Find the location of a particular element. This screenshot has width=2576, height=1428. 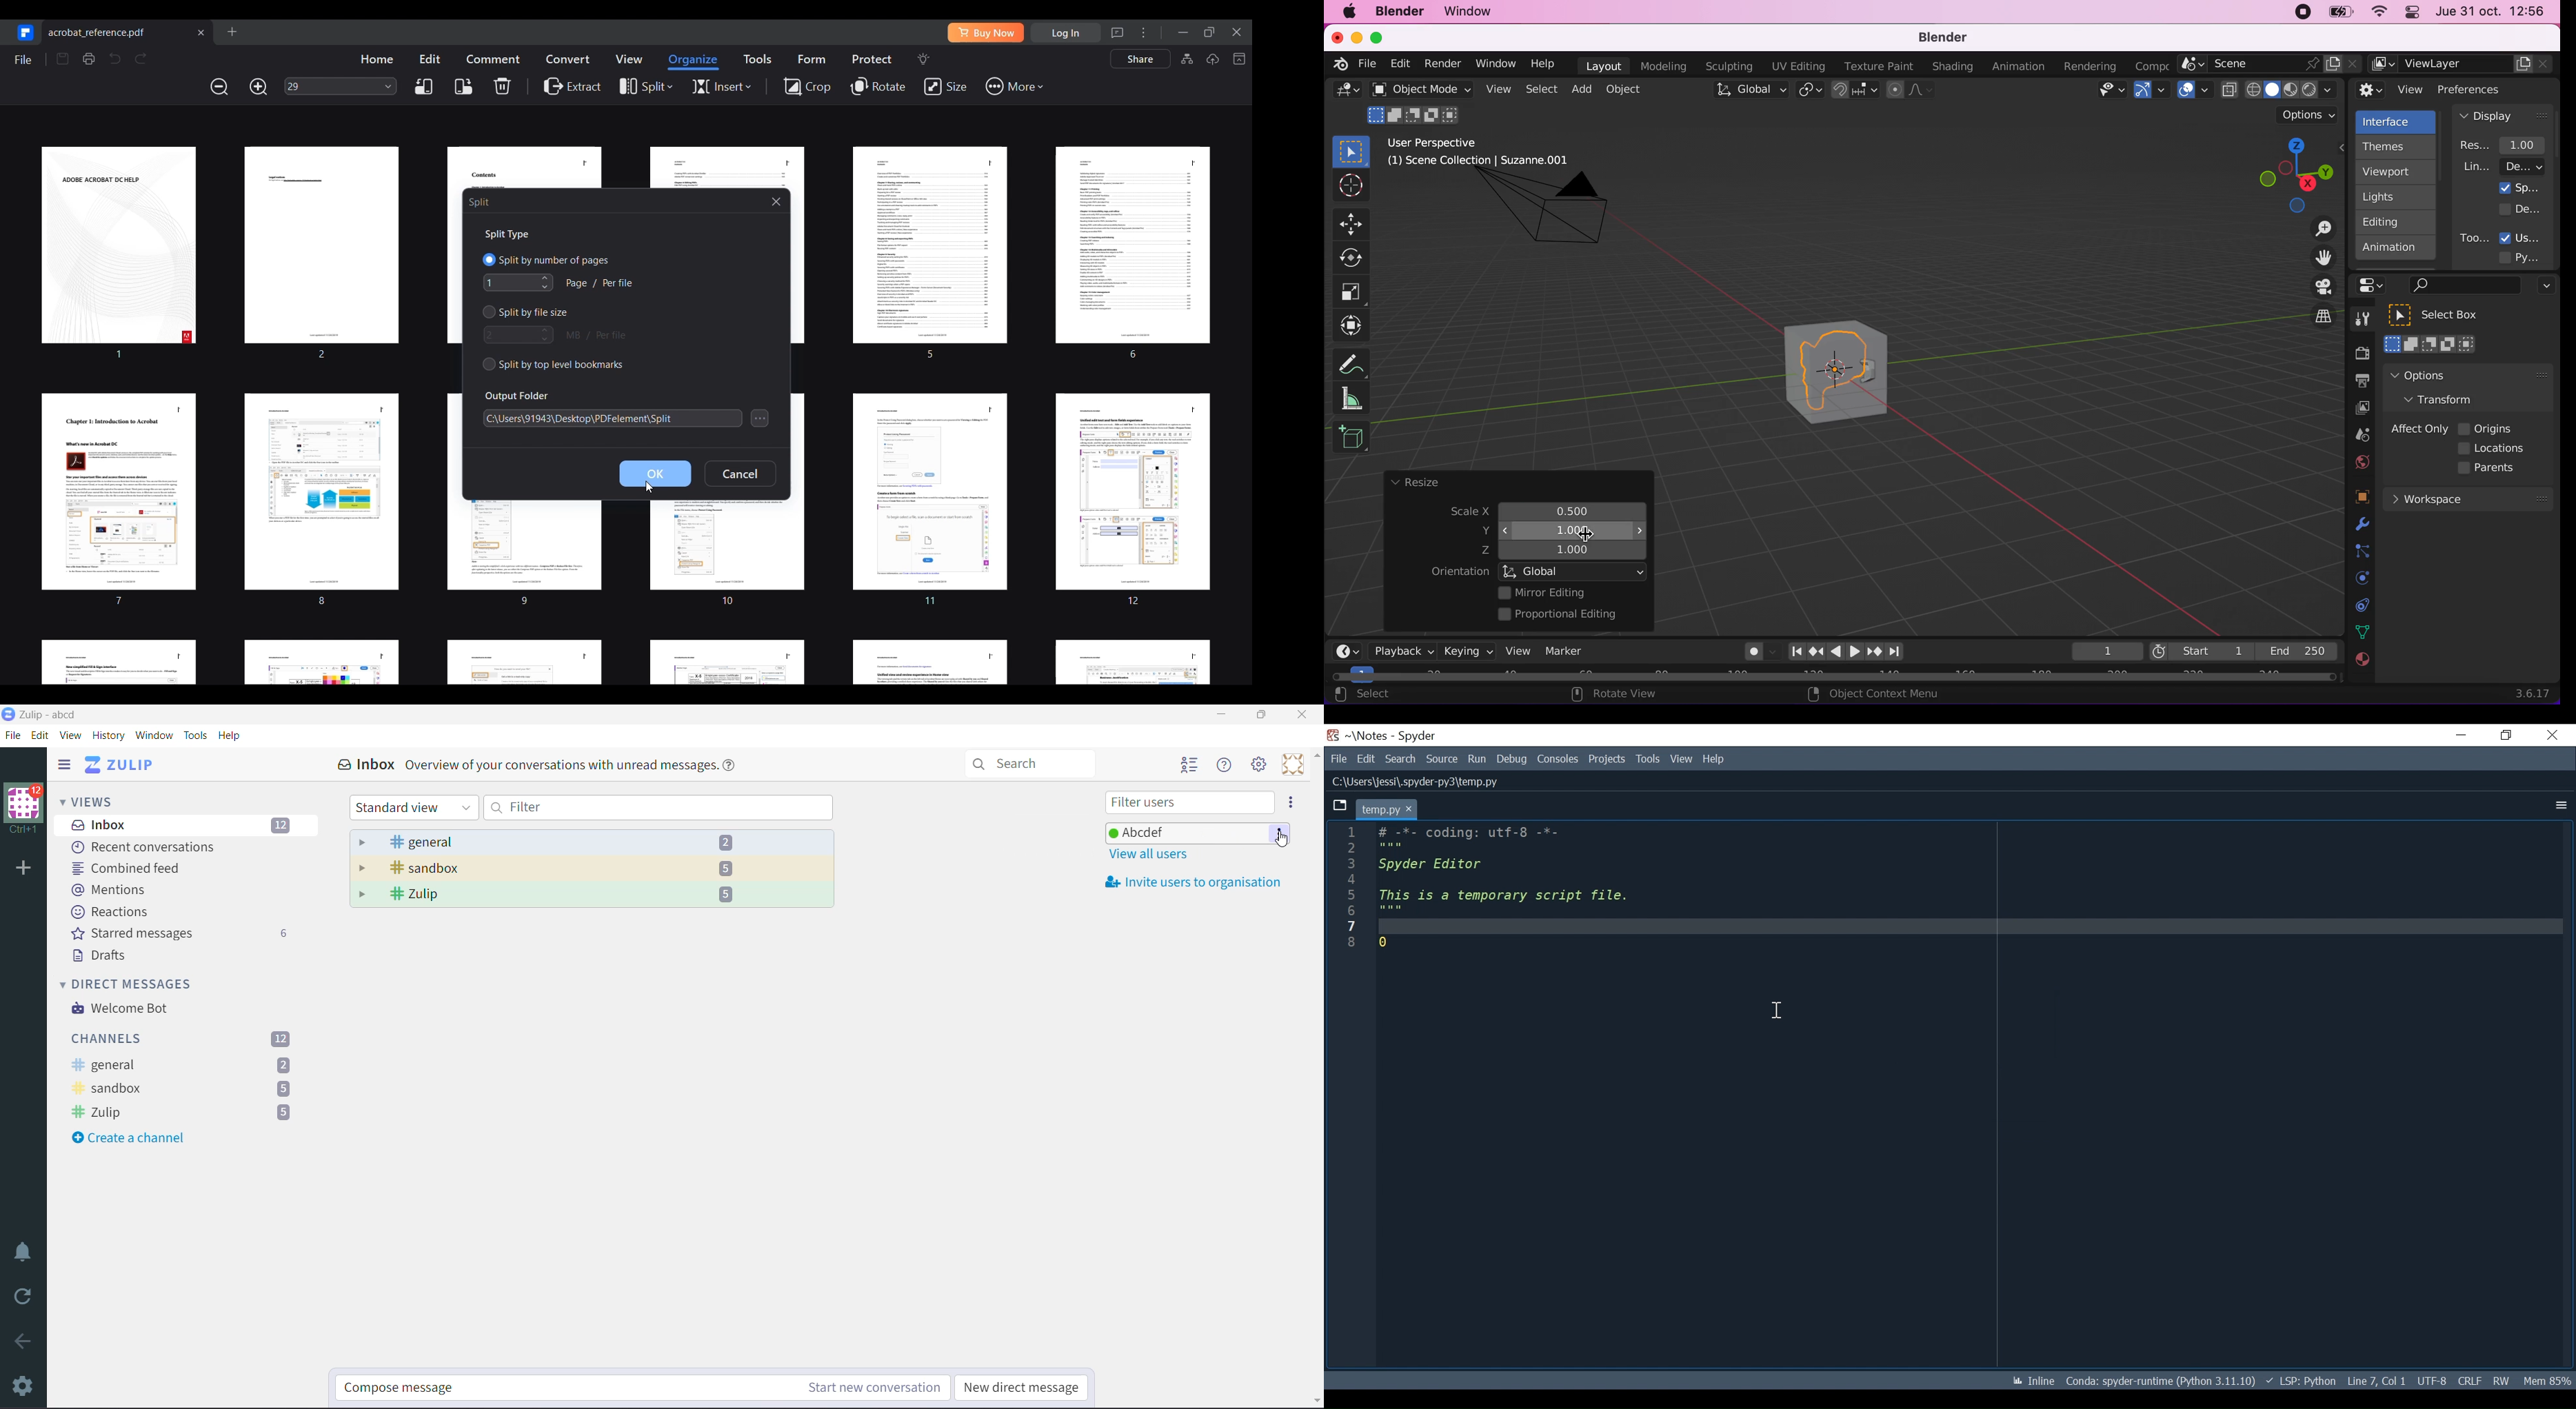

Compose message              is located at coordinates (527, 1389).